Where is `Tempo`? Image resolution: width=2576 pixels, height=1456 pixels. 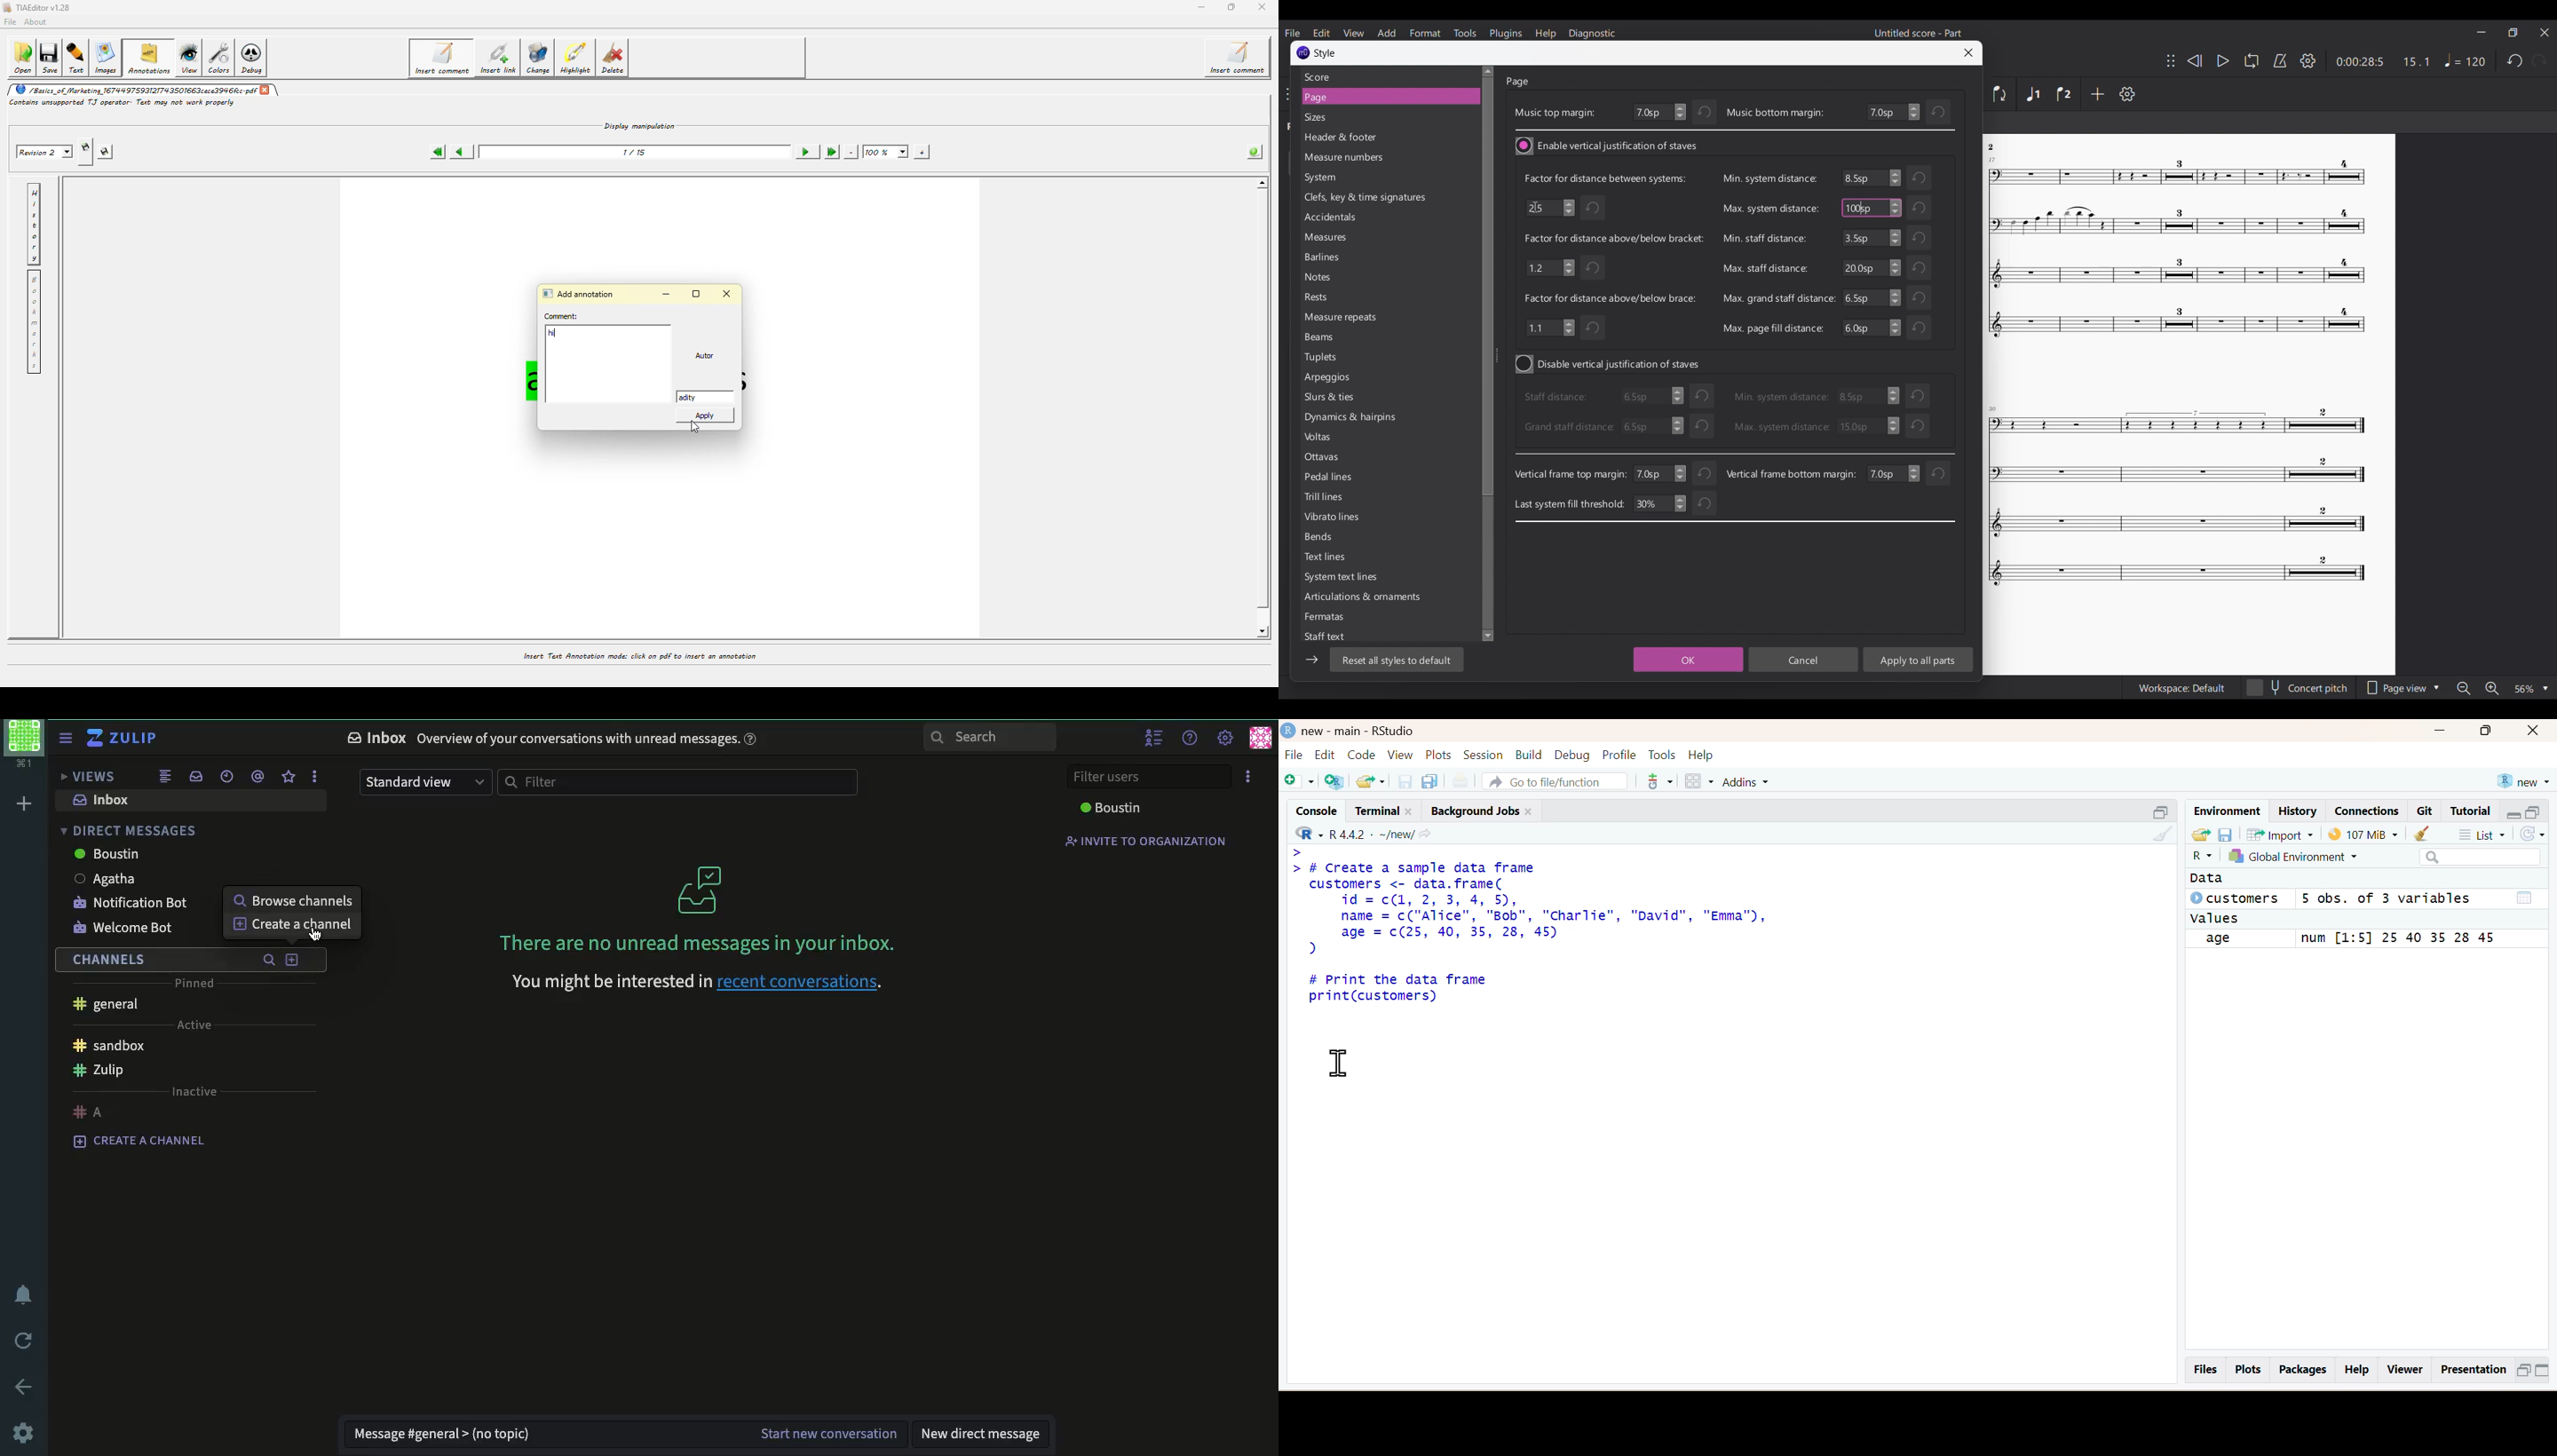
Tempo is located at coordinates (2464, 60).